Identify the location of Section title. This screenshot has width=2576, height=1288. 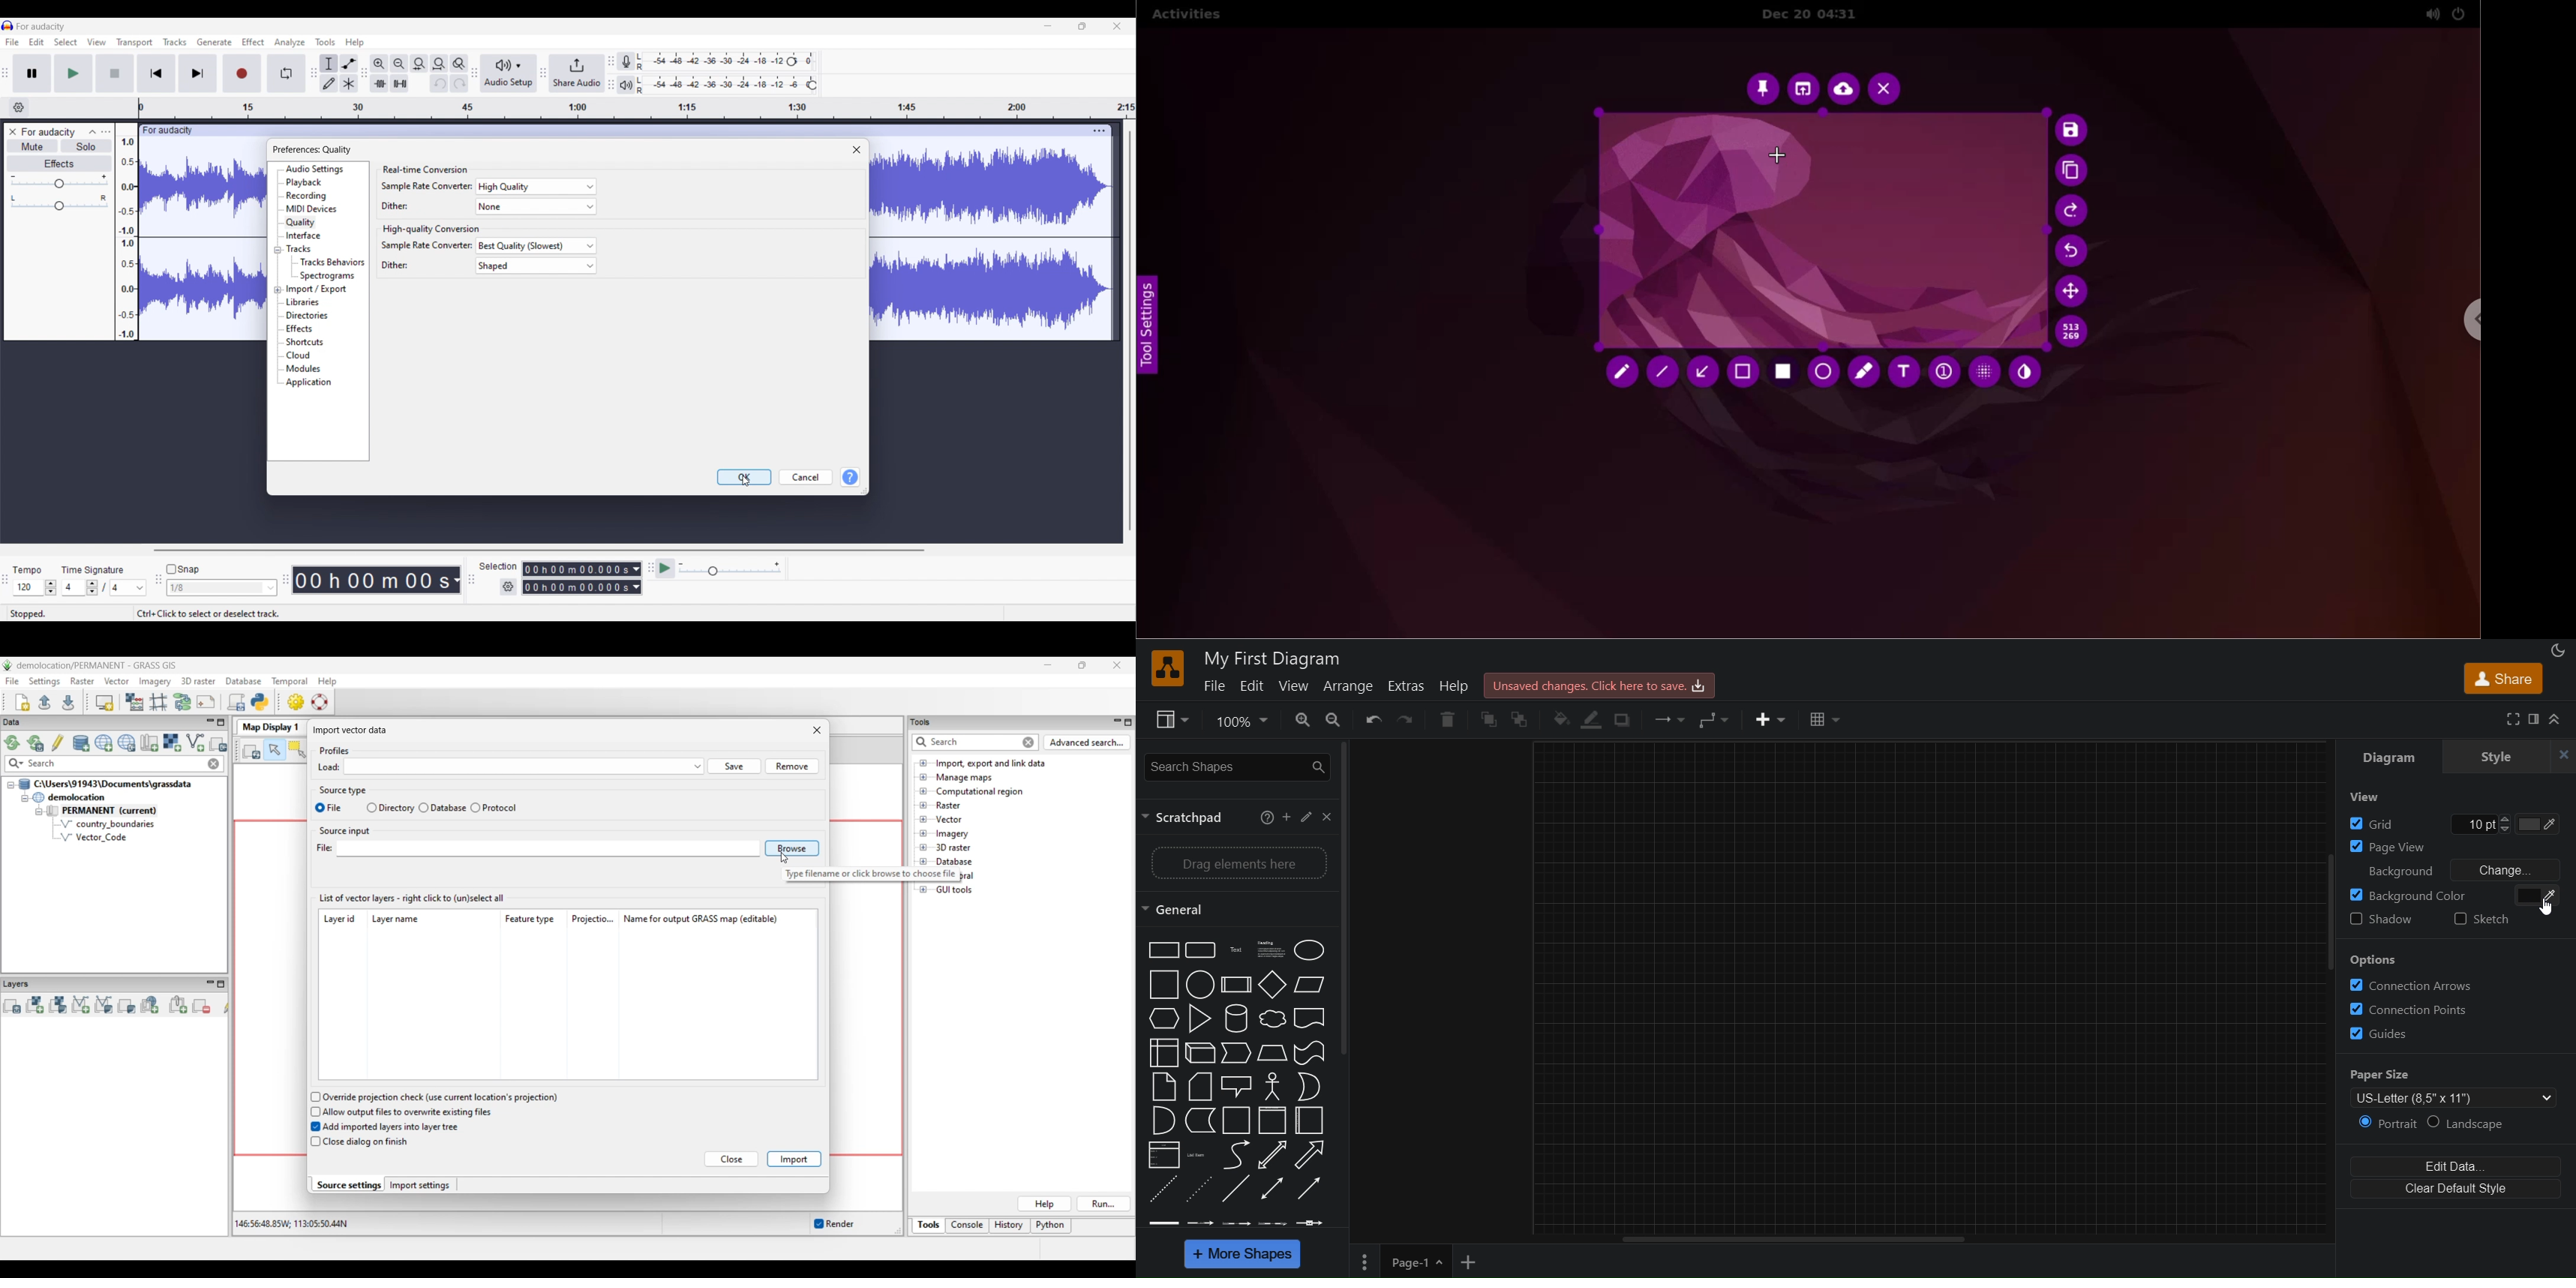
(428, 230).